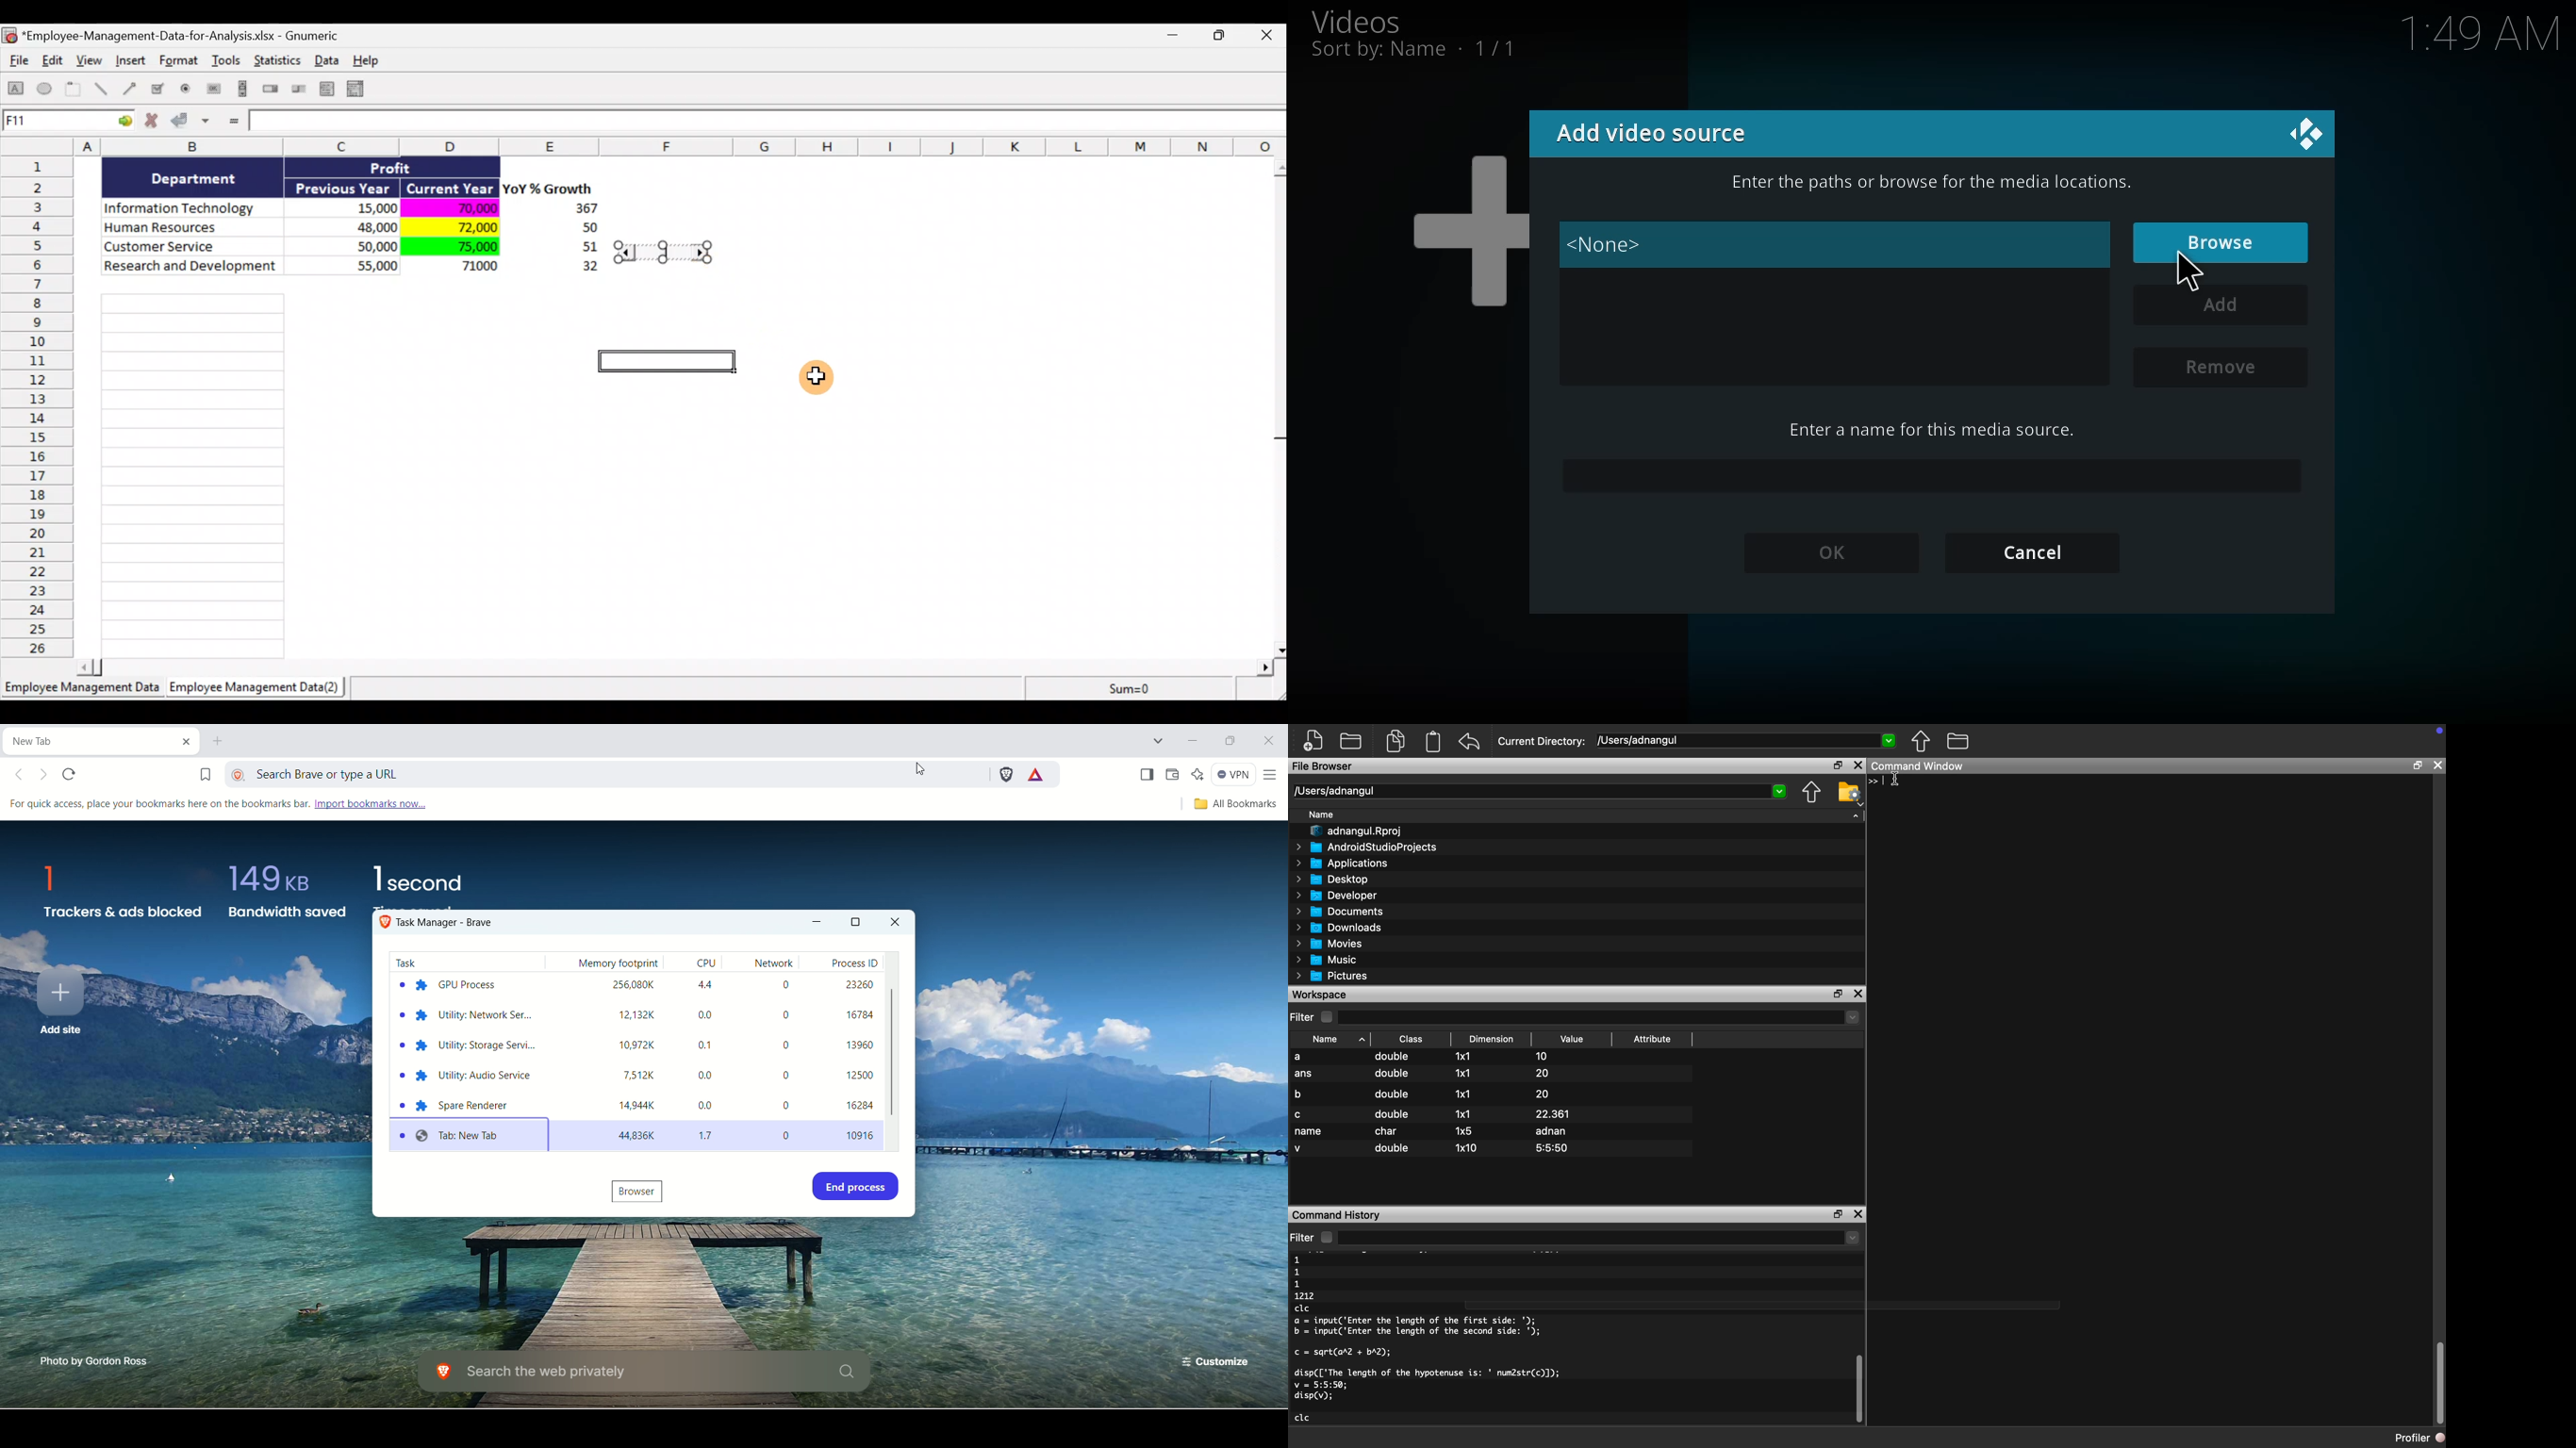 The image size is (2576, 1456). I want to click on Sheet 1, so click(84, 692).